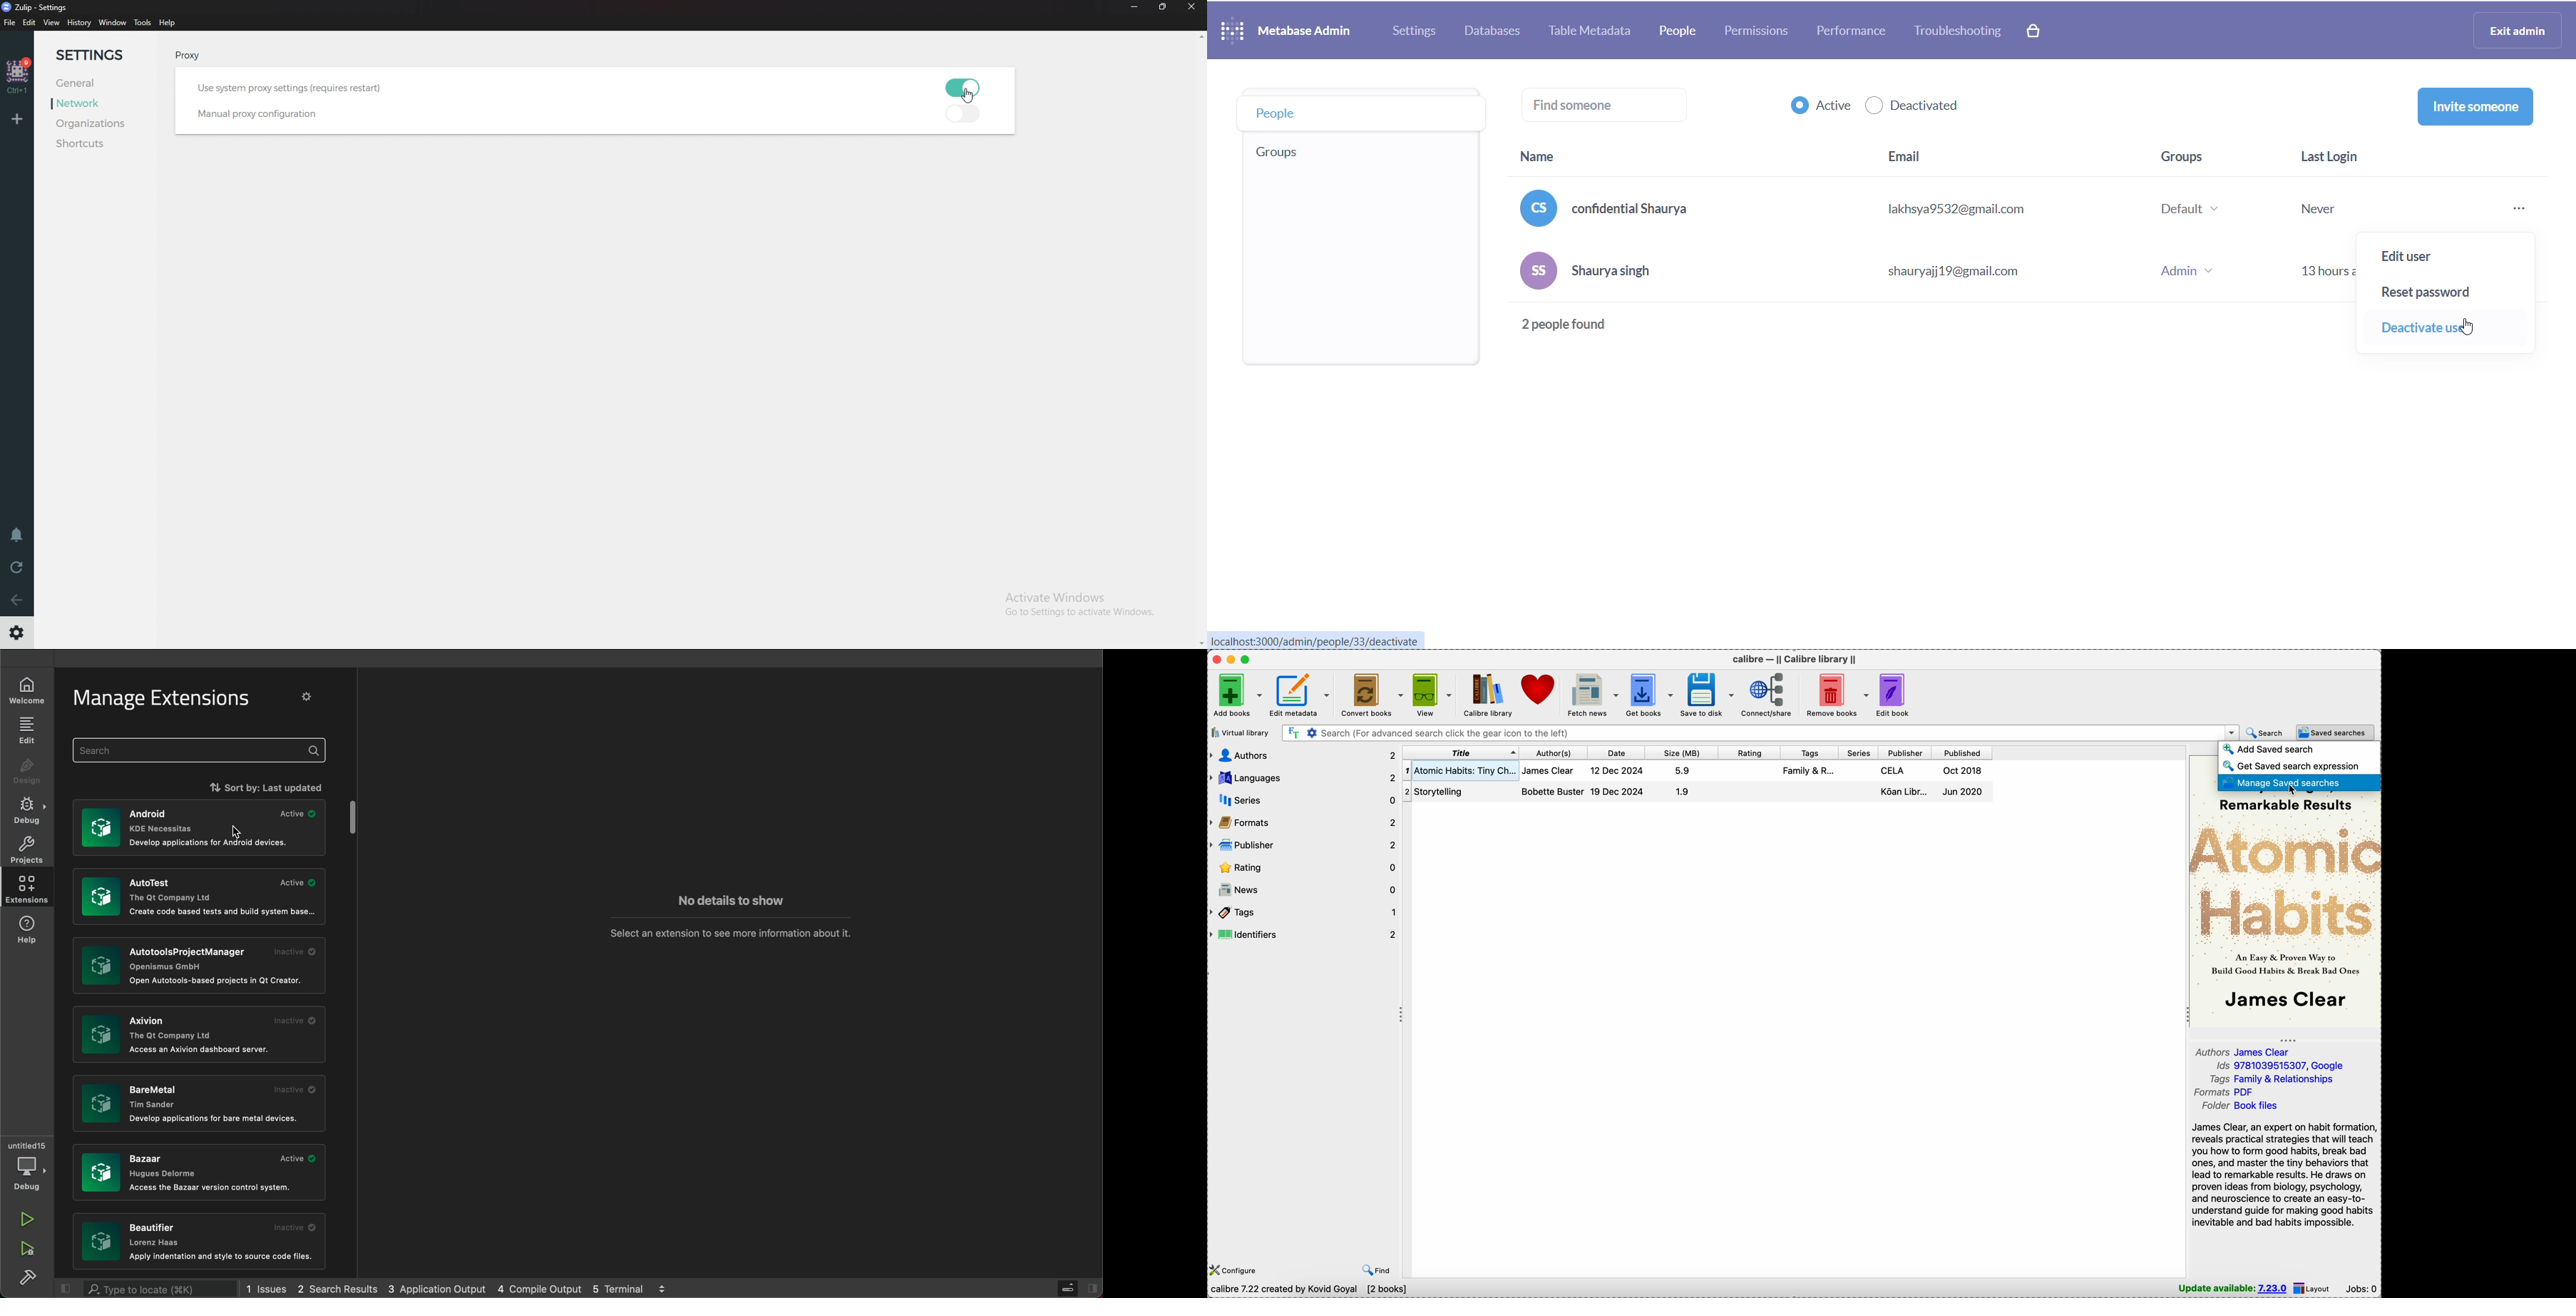 This screenshot has height=1316, width=2576. I want to click on news, so click(1305, 889).